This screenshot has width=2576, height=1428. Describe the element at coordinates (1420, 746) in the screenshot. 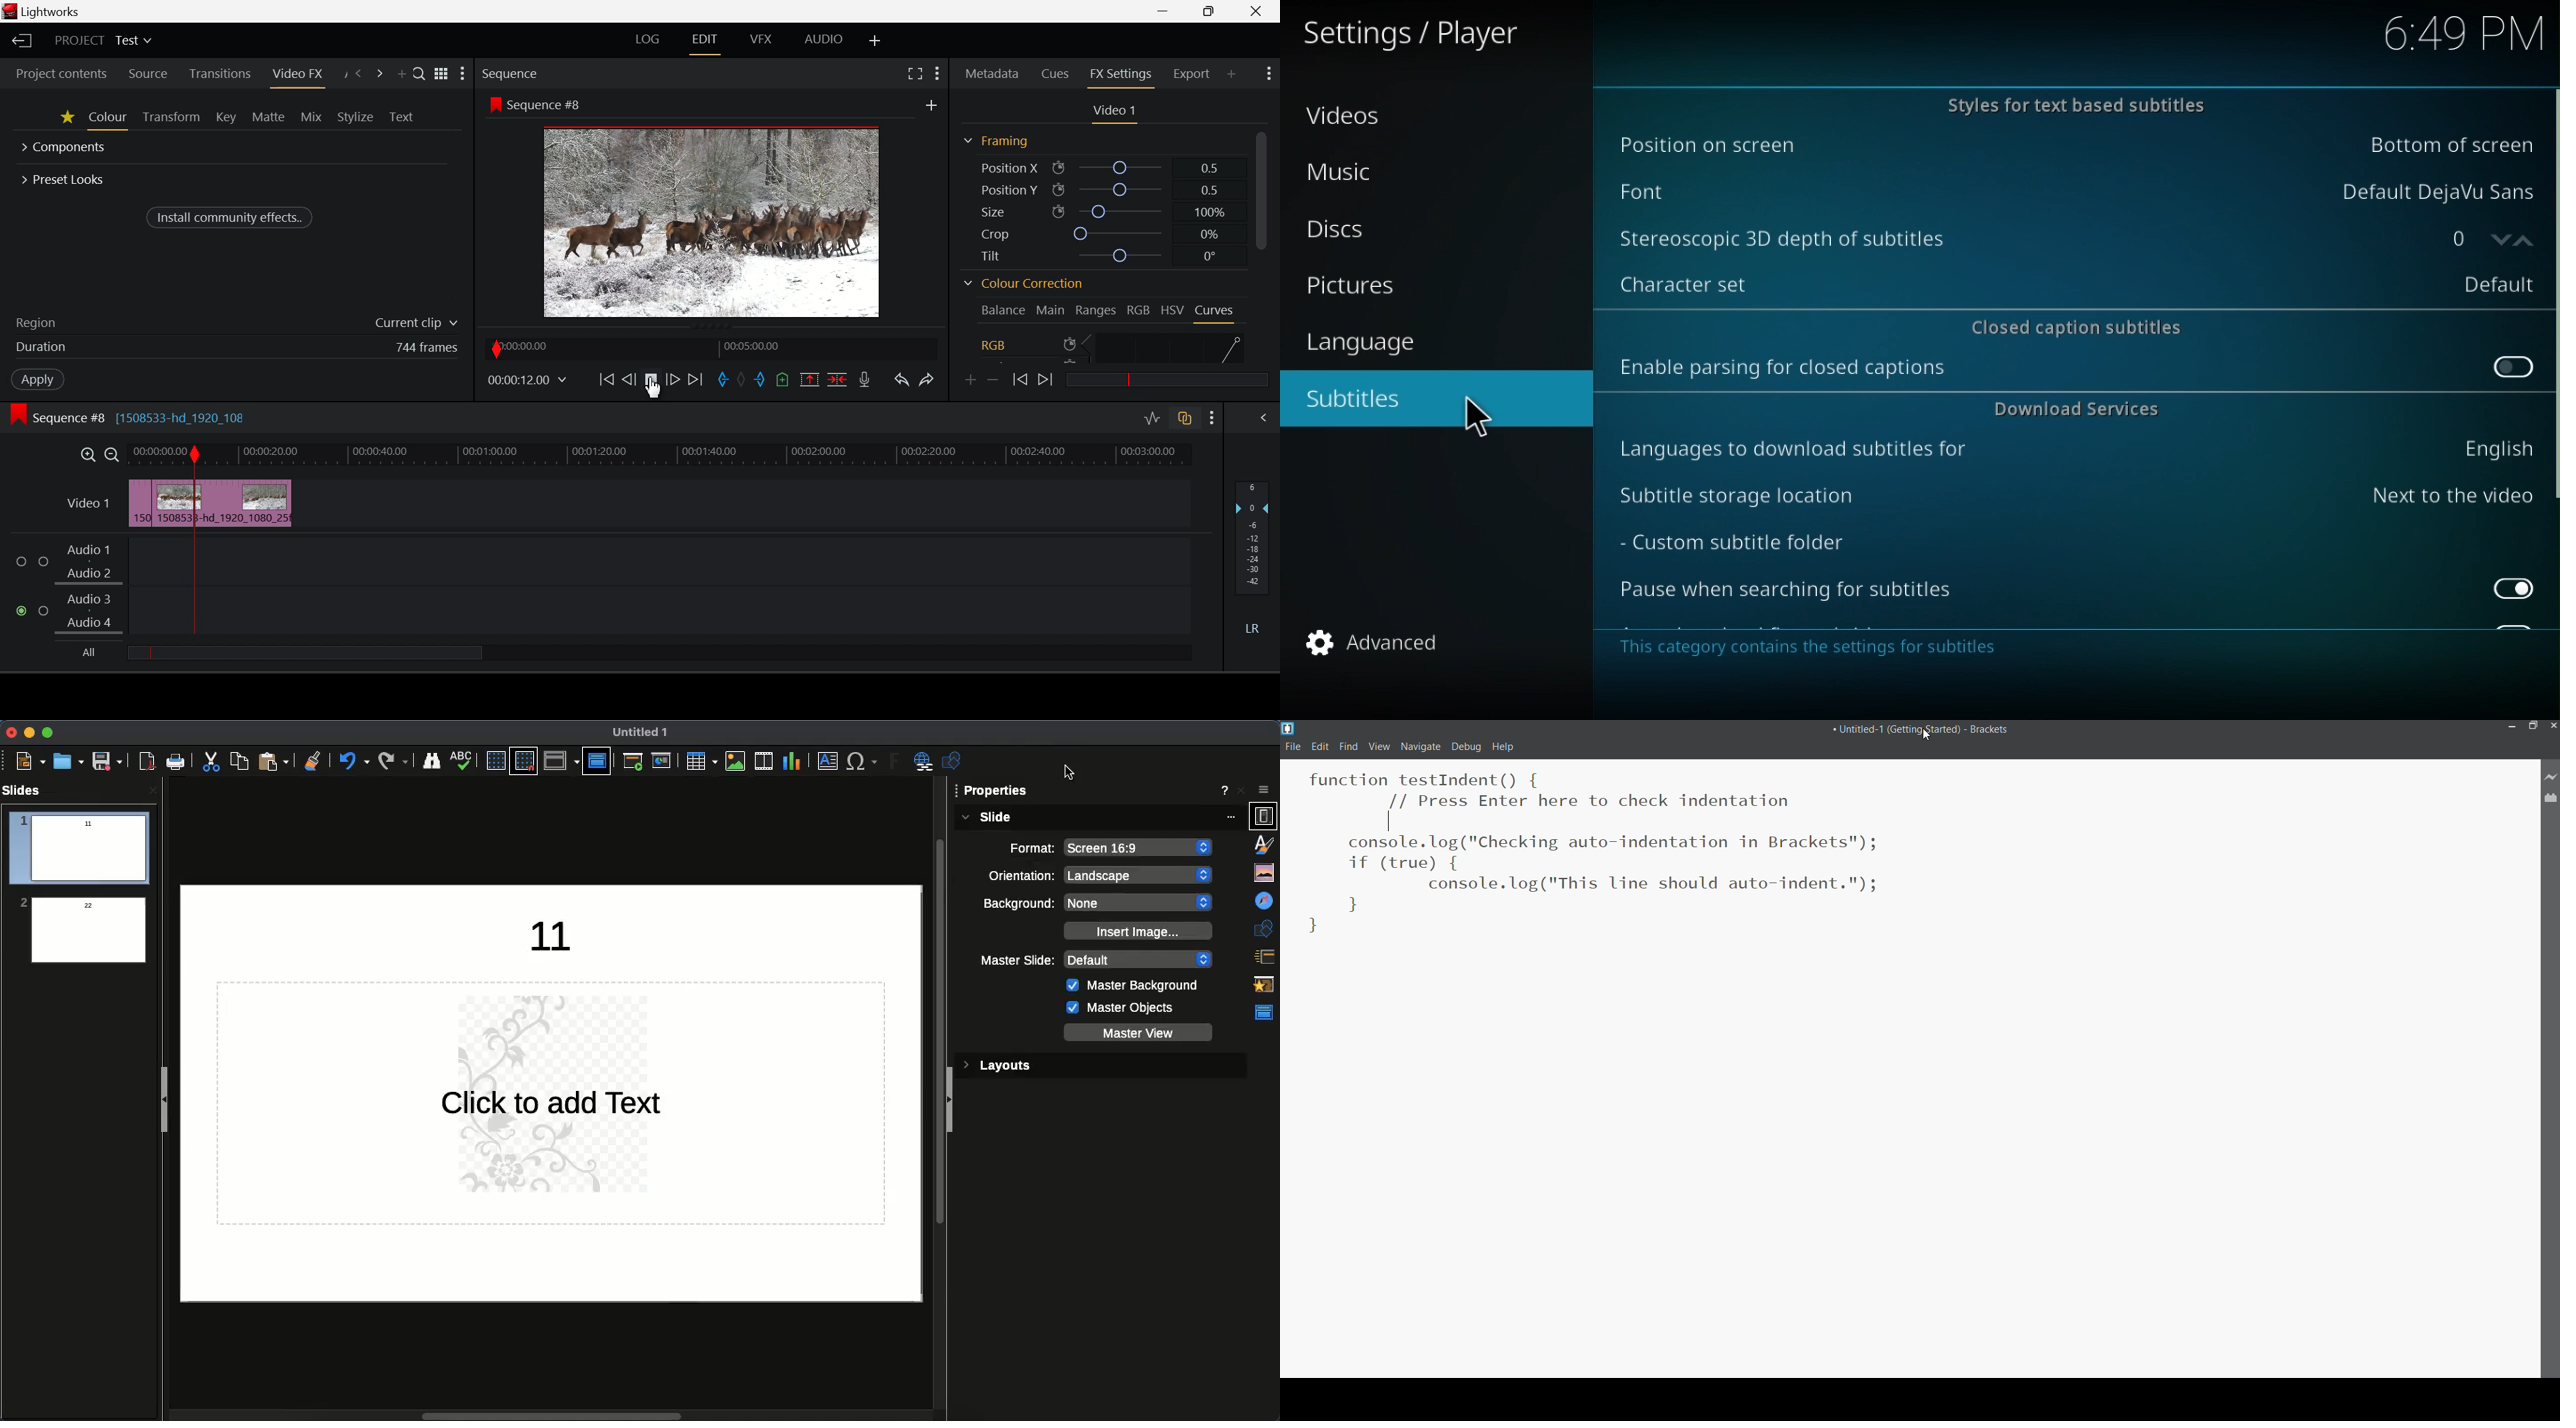

I see `navigate` at that location.